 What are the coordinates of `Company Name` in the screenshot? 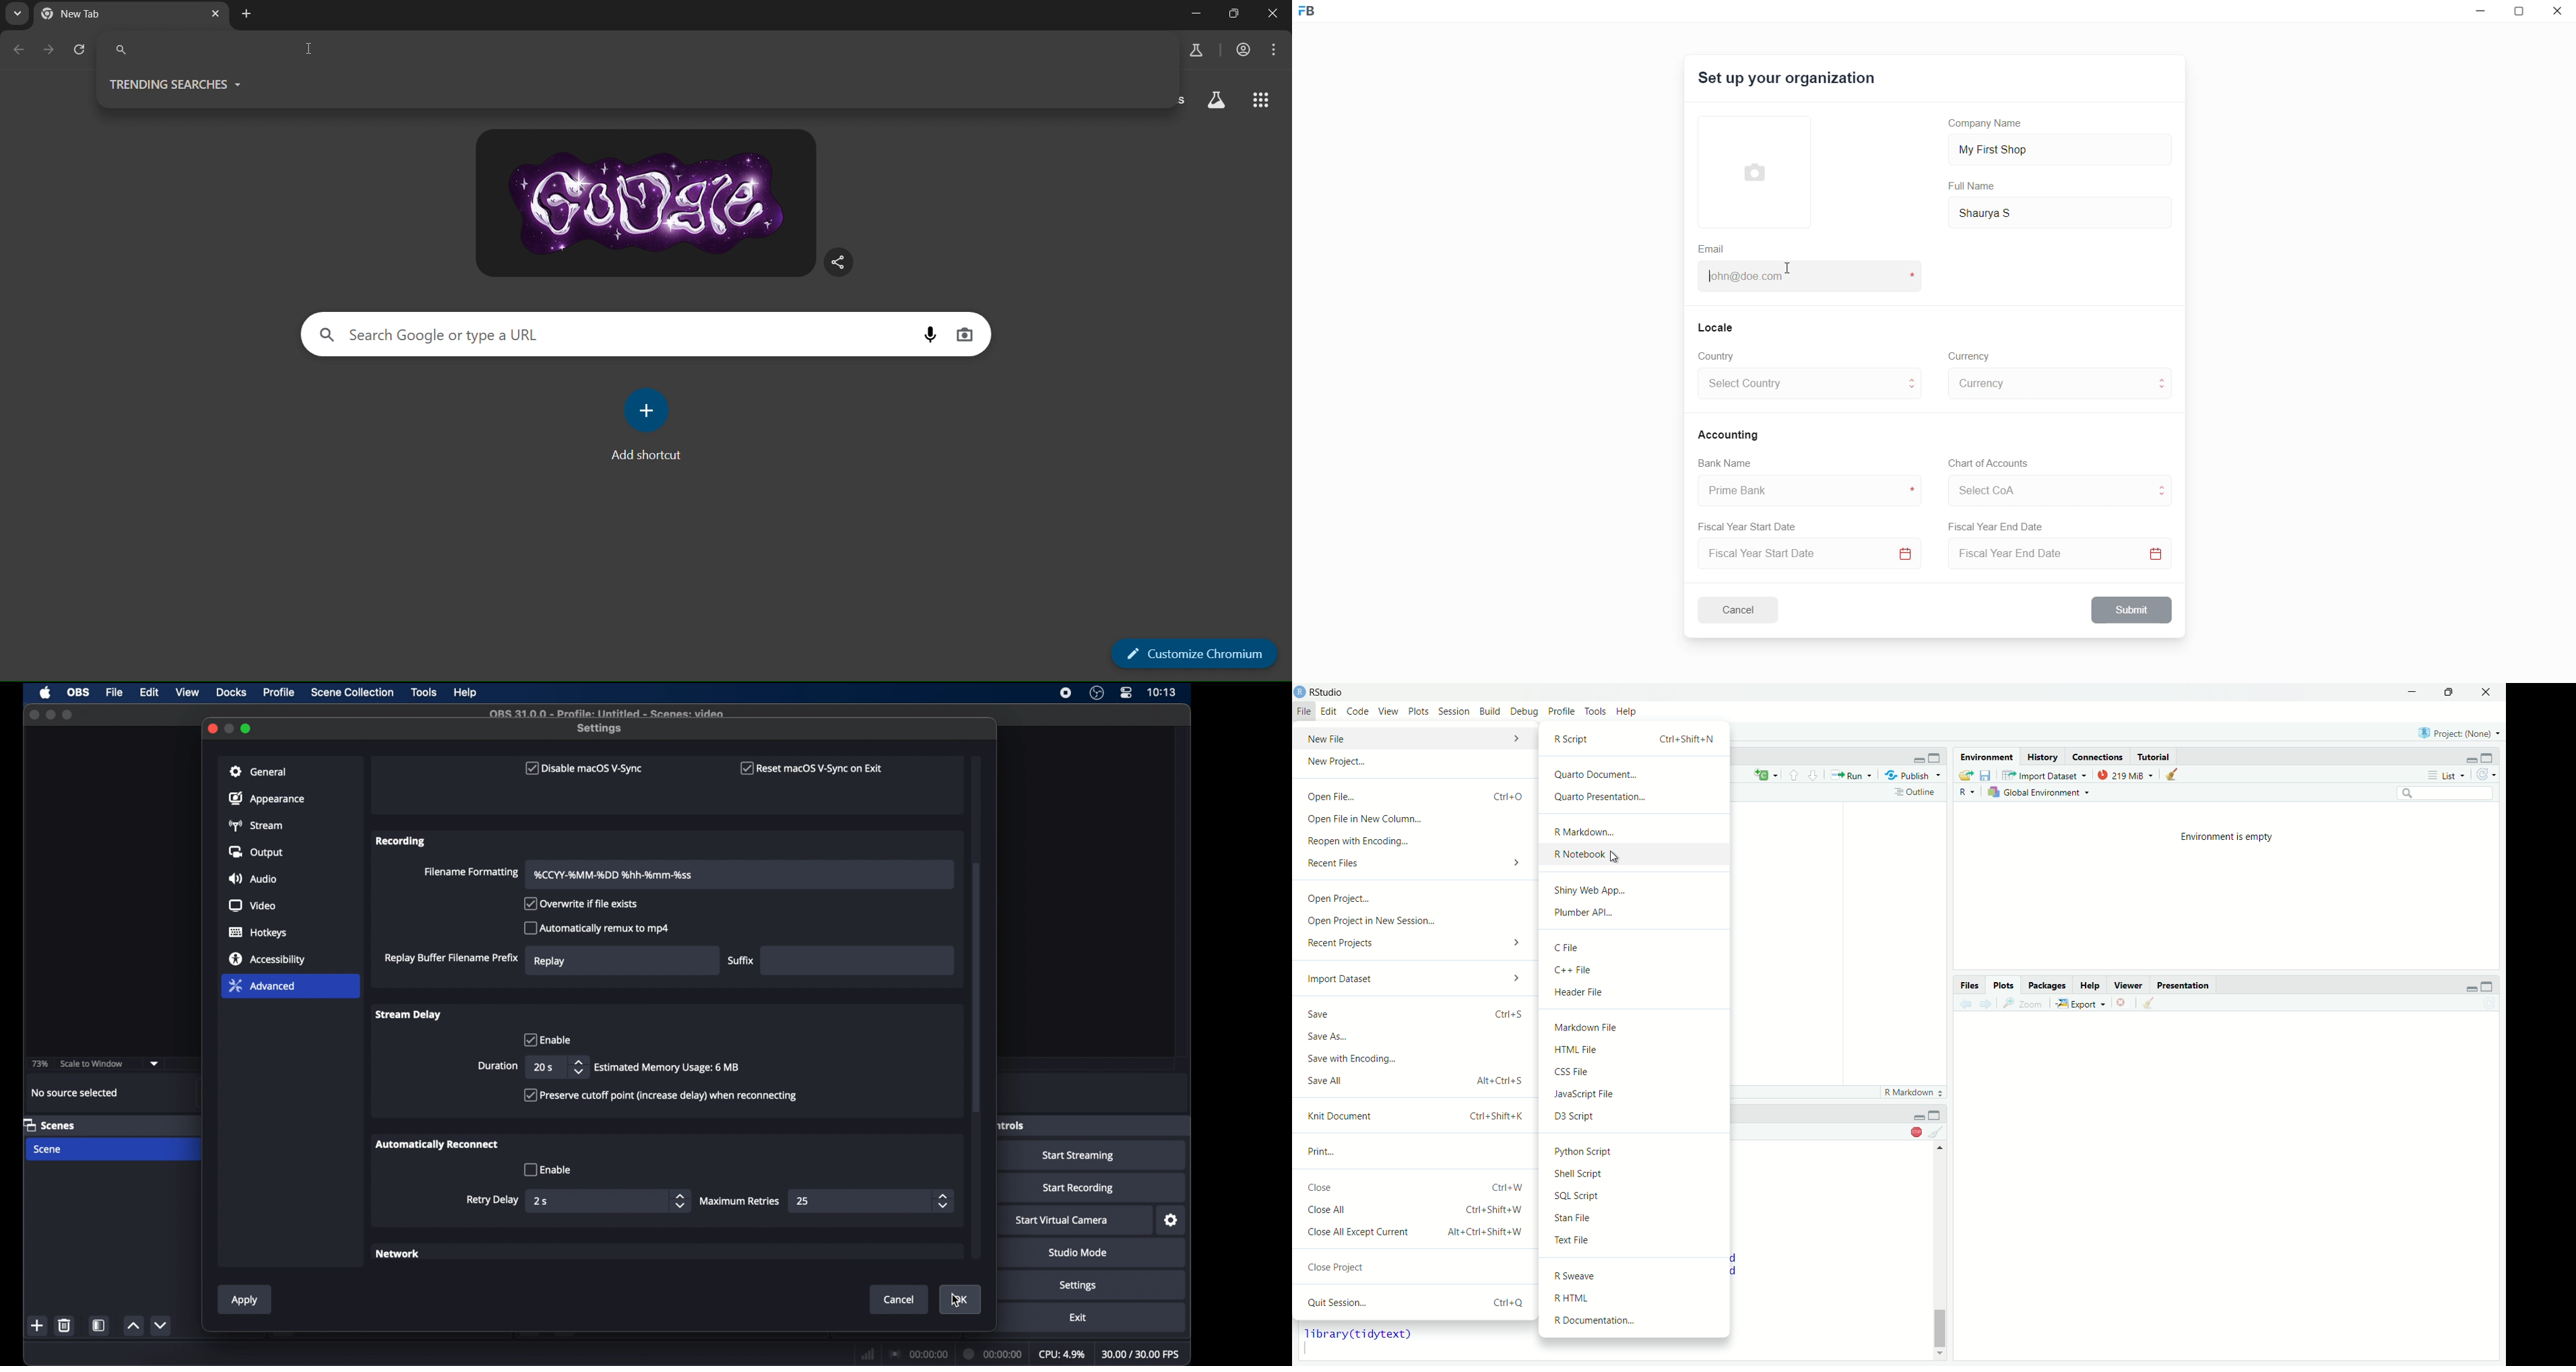 It's located at (1991, 125).